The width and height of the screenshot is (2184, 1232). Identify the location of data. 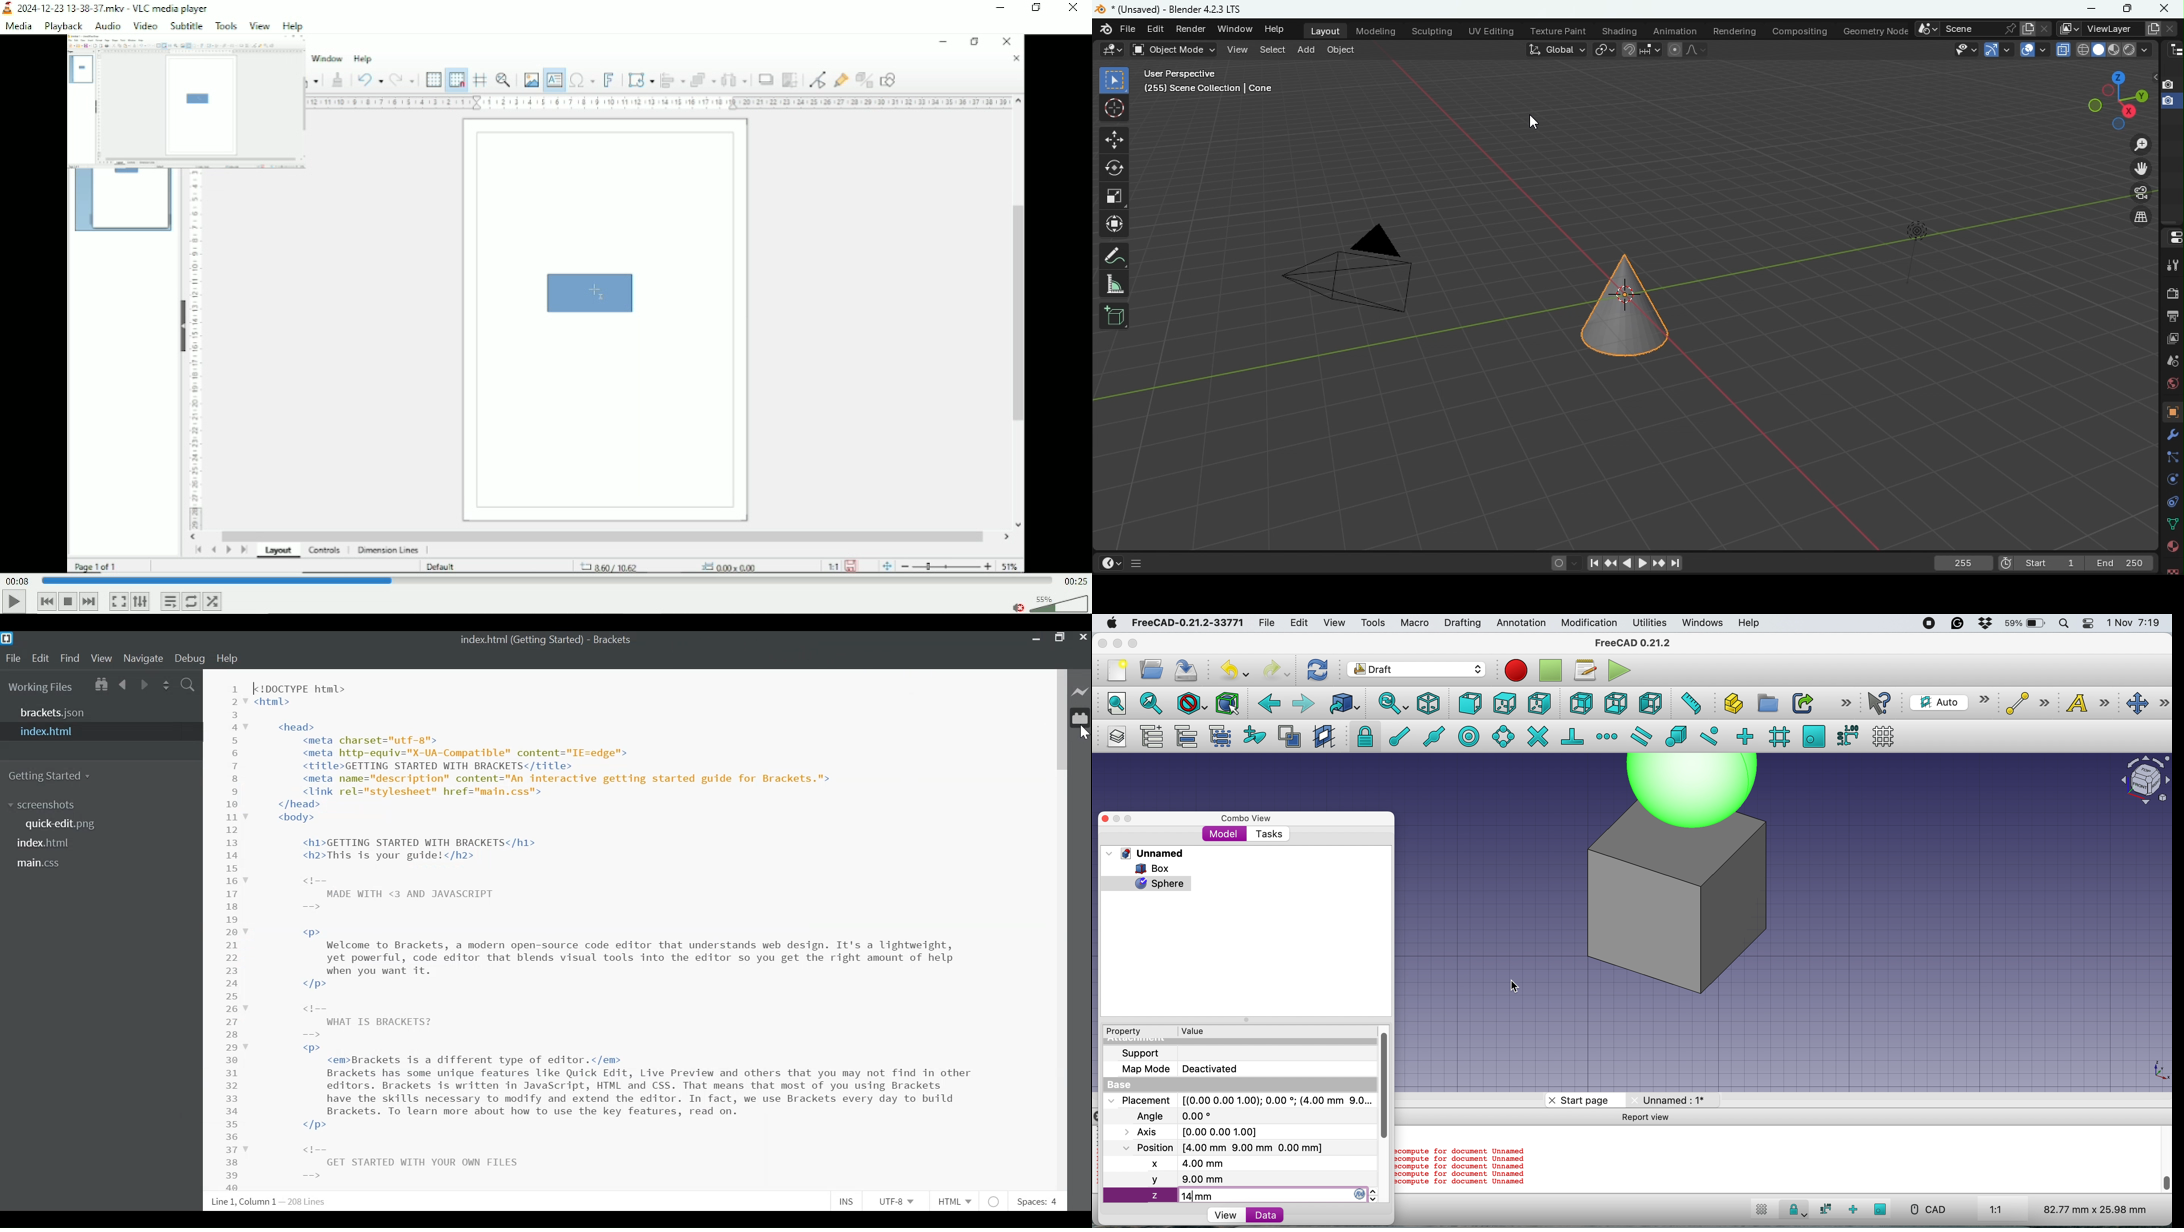
(1265, 1214).